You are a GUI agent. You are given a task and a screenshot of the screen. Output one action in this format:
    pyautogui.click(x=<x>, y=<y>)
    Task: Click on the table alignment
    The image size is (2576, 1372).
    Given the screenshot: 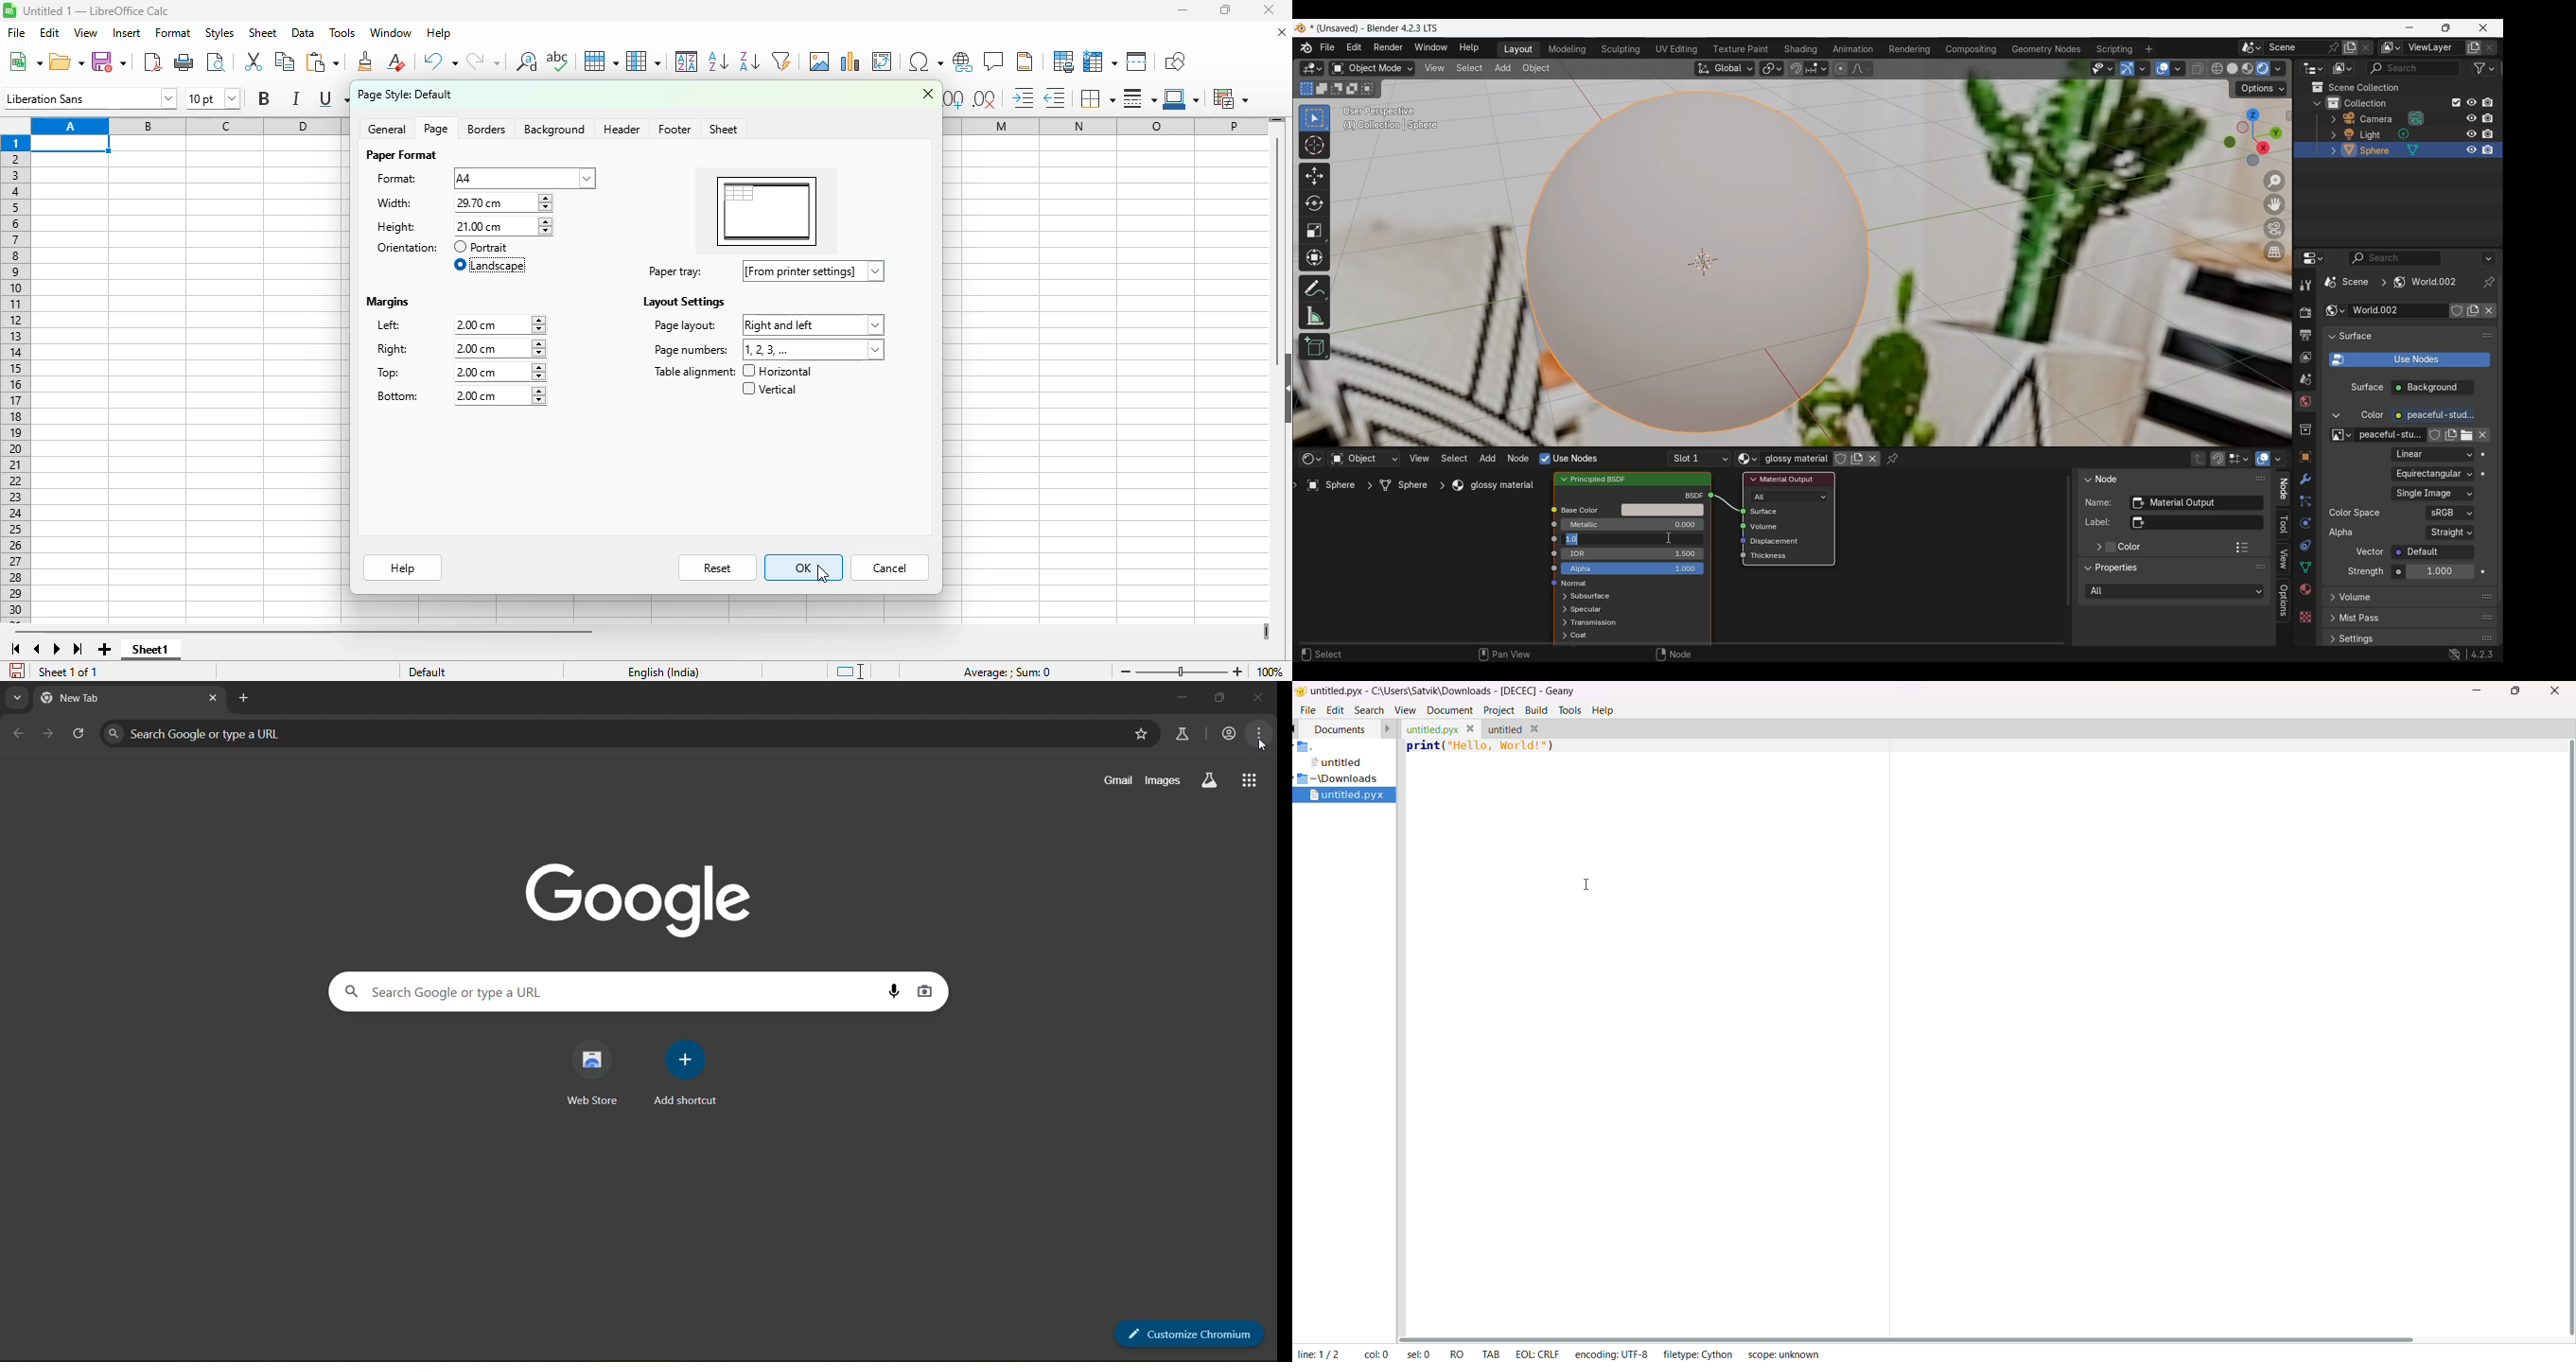 What is the action you would take?
    pyautogui.click(x=693, y=372)
    